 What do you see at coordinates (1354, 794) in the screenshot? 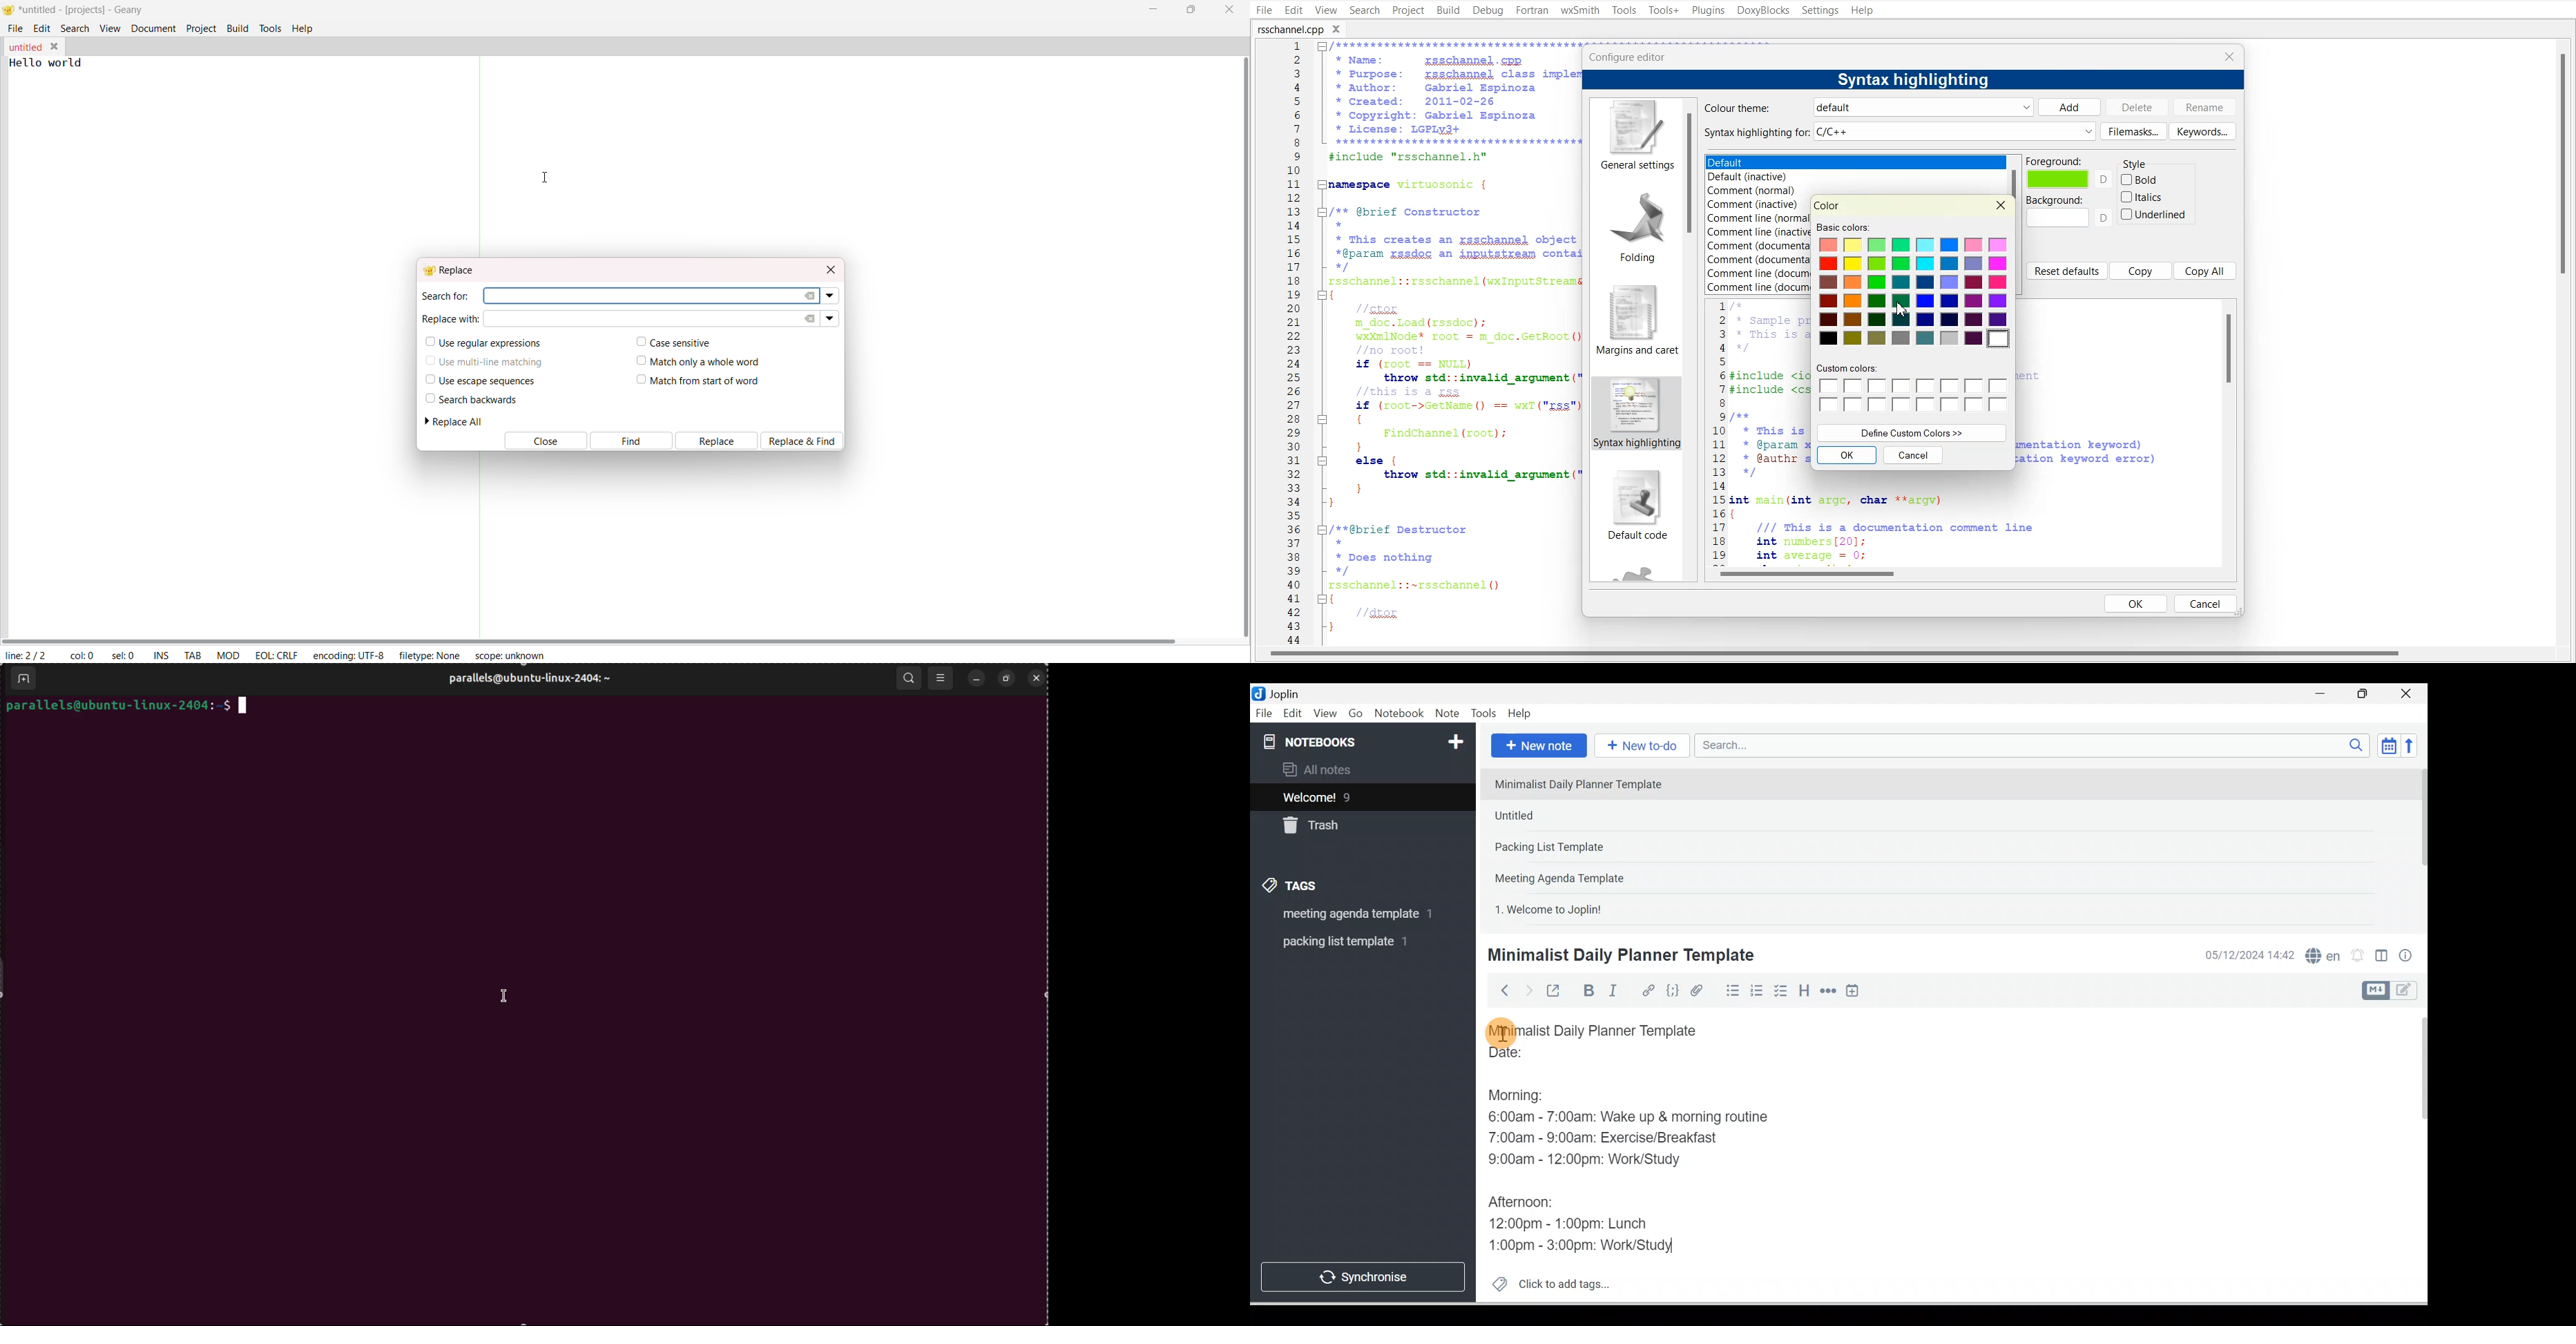
I see `Notes` at bounding box center [1354, 794].